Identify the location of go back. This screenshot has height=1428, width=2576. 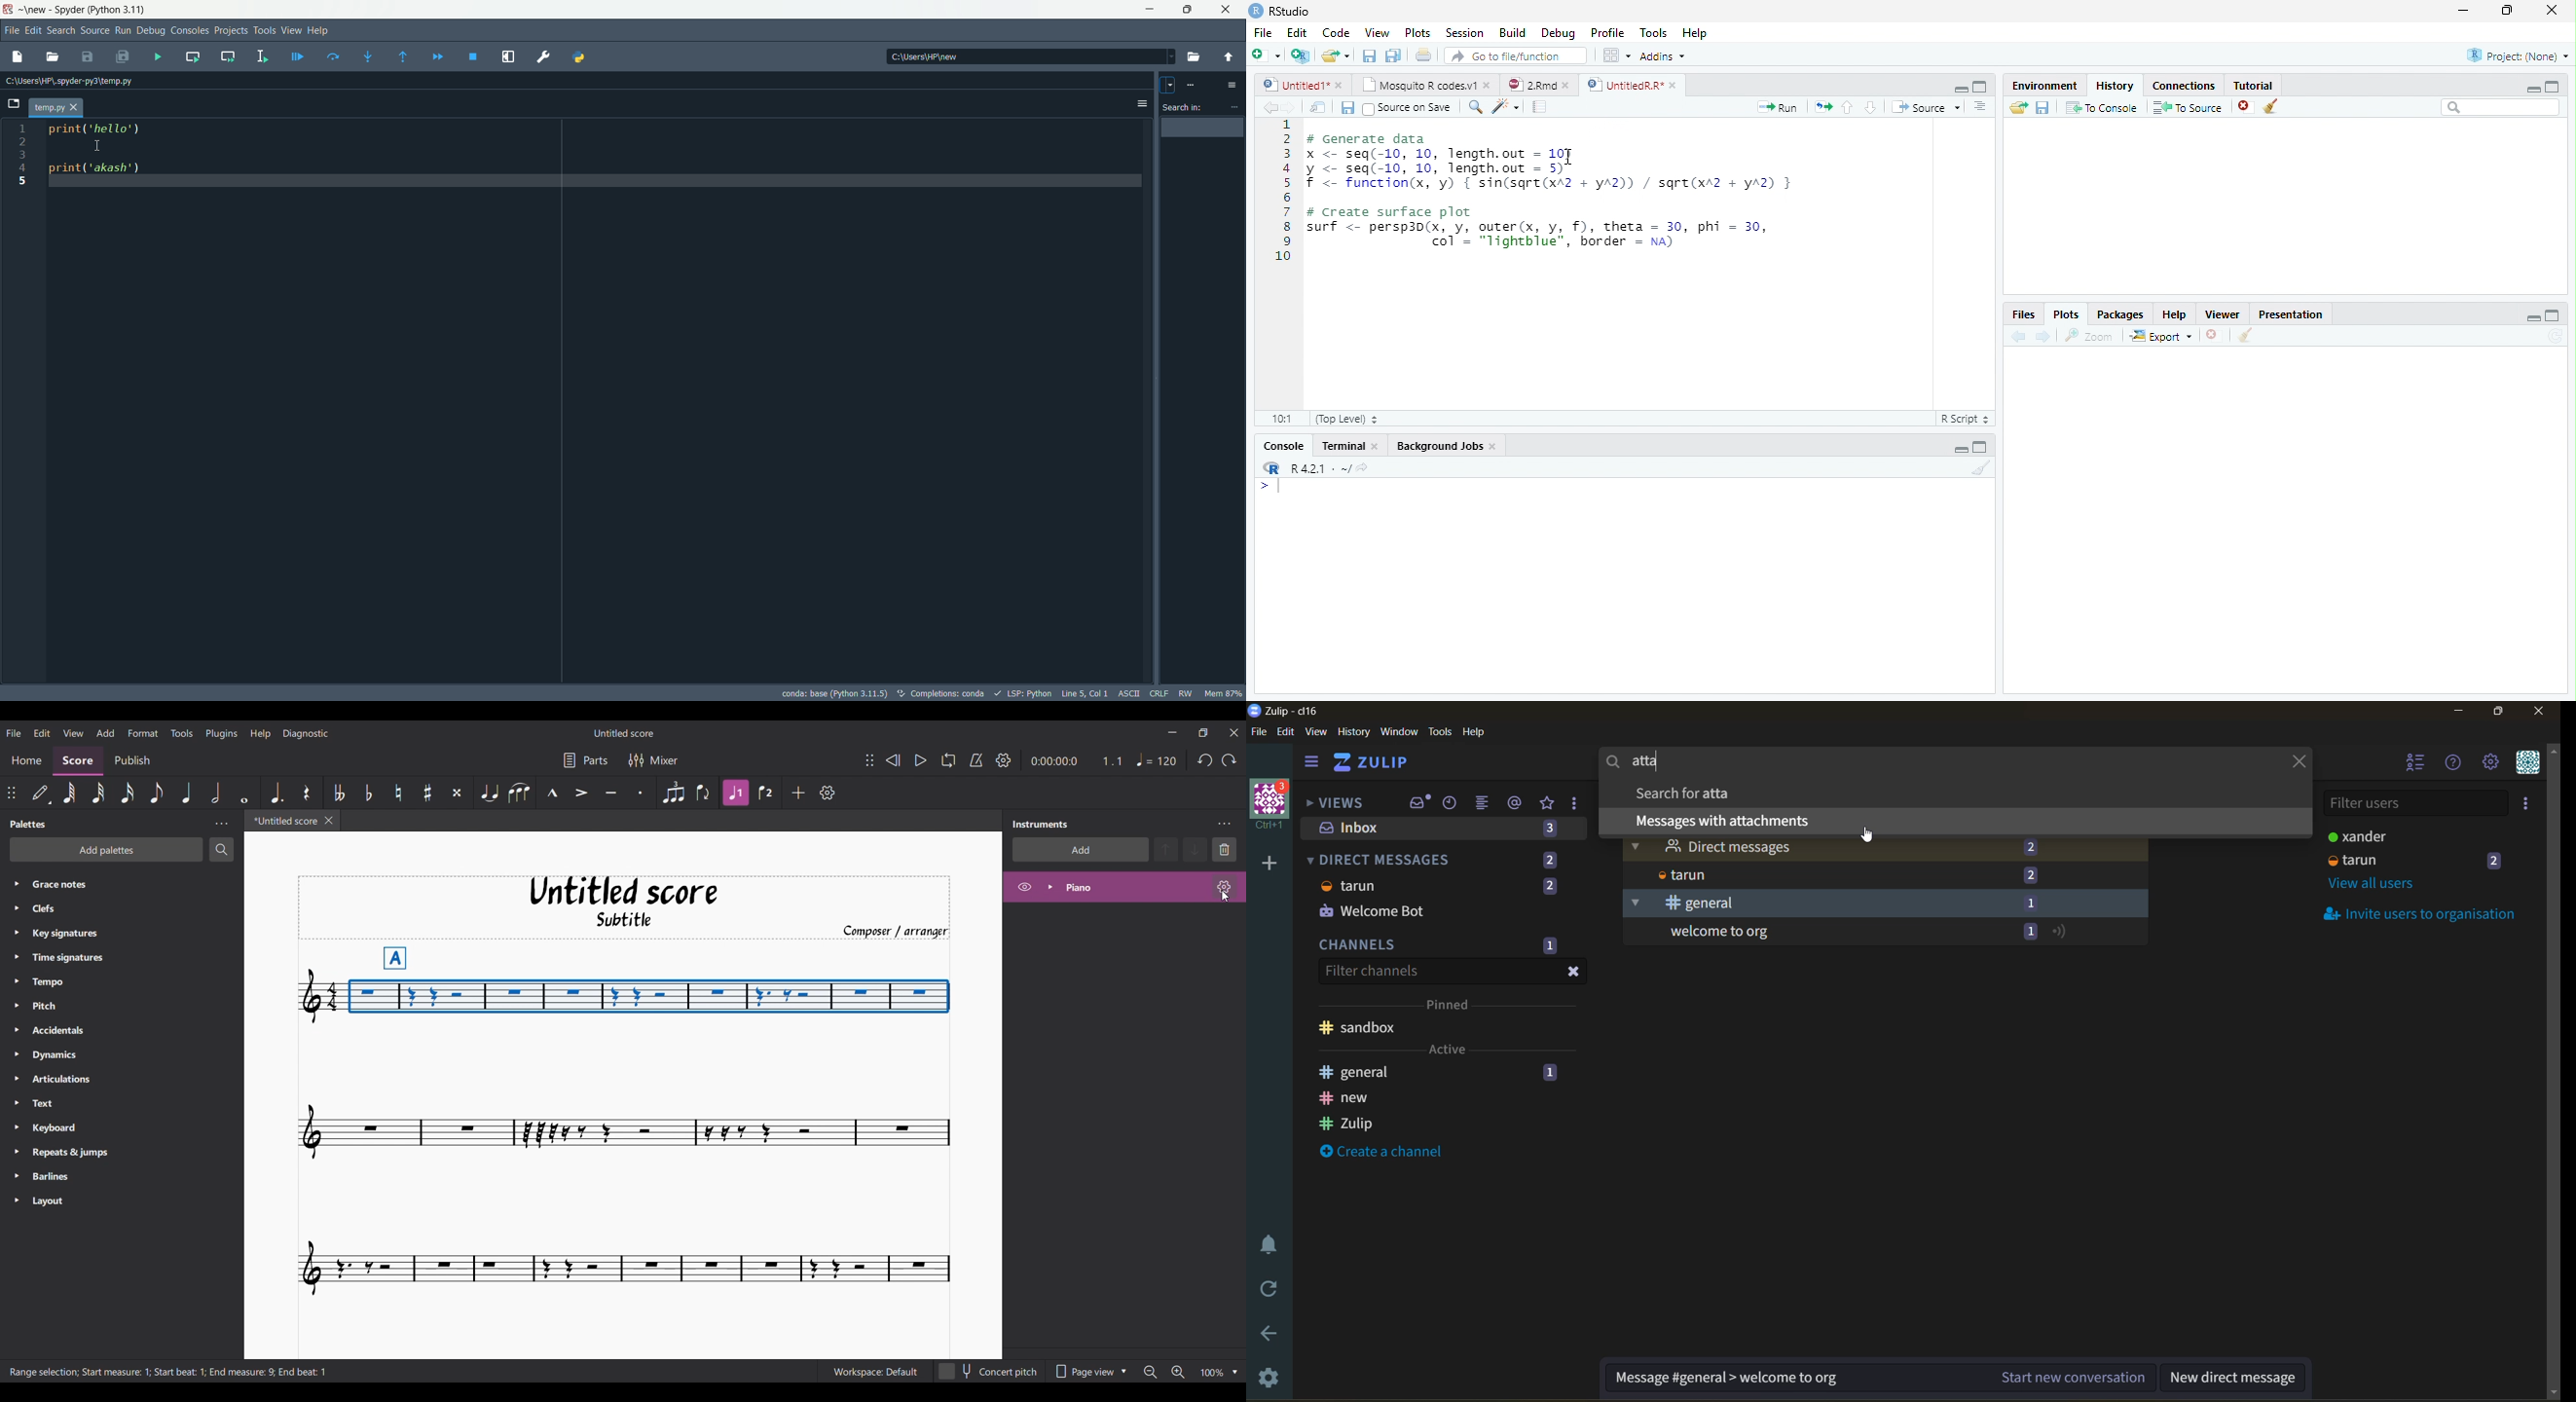
(1274, 1336).